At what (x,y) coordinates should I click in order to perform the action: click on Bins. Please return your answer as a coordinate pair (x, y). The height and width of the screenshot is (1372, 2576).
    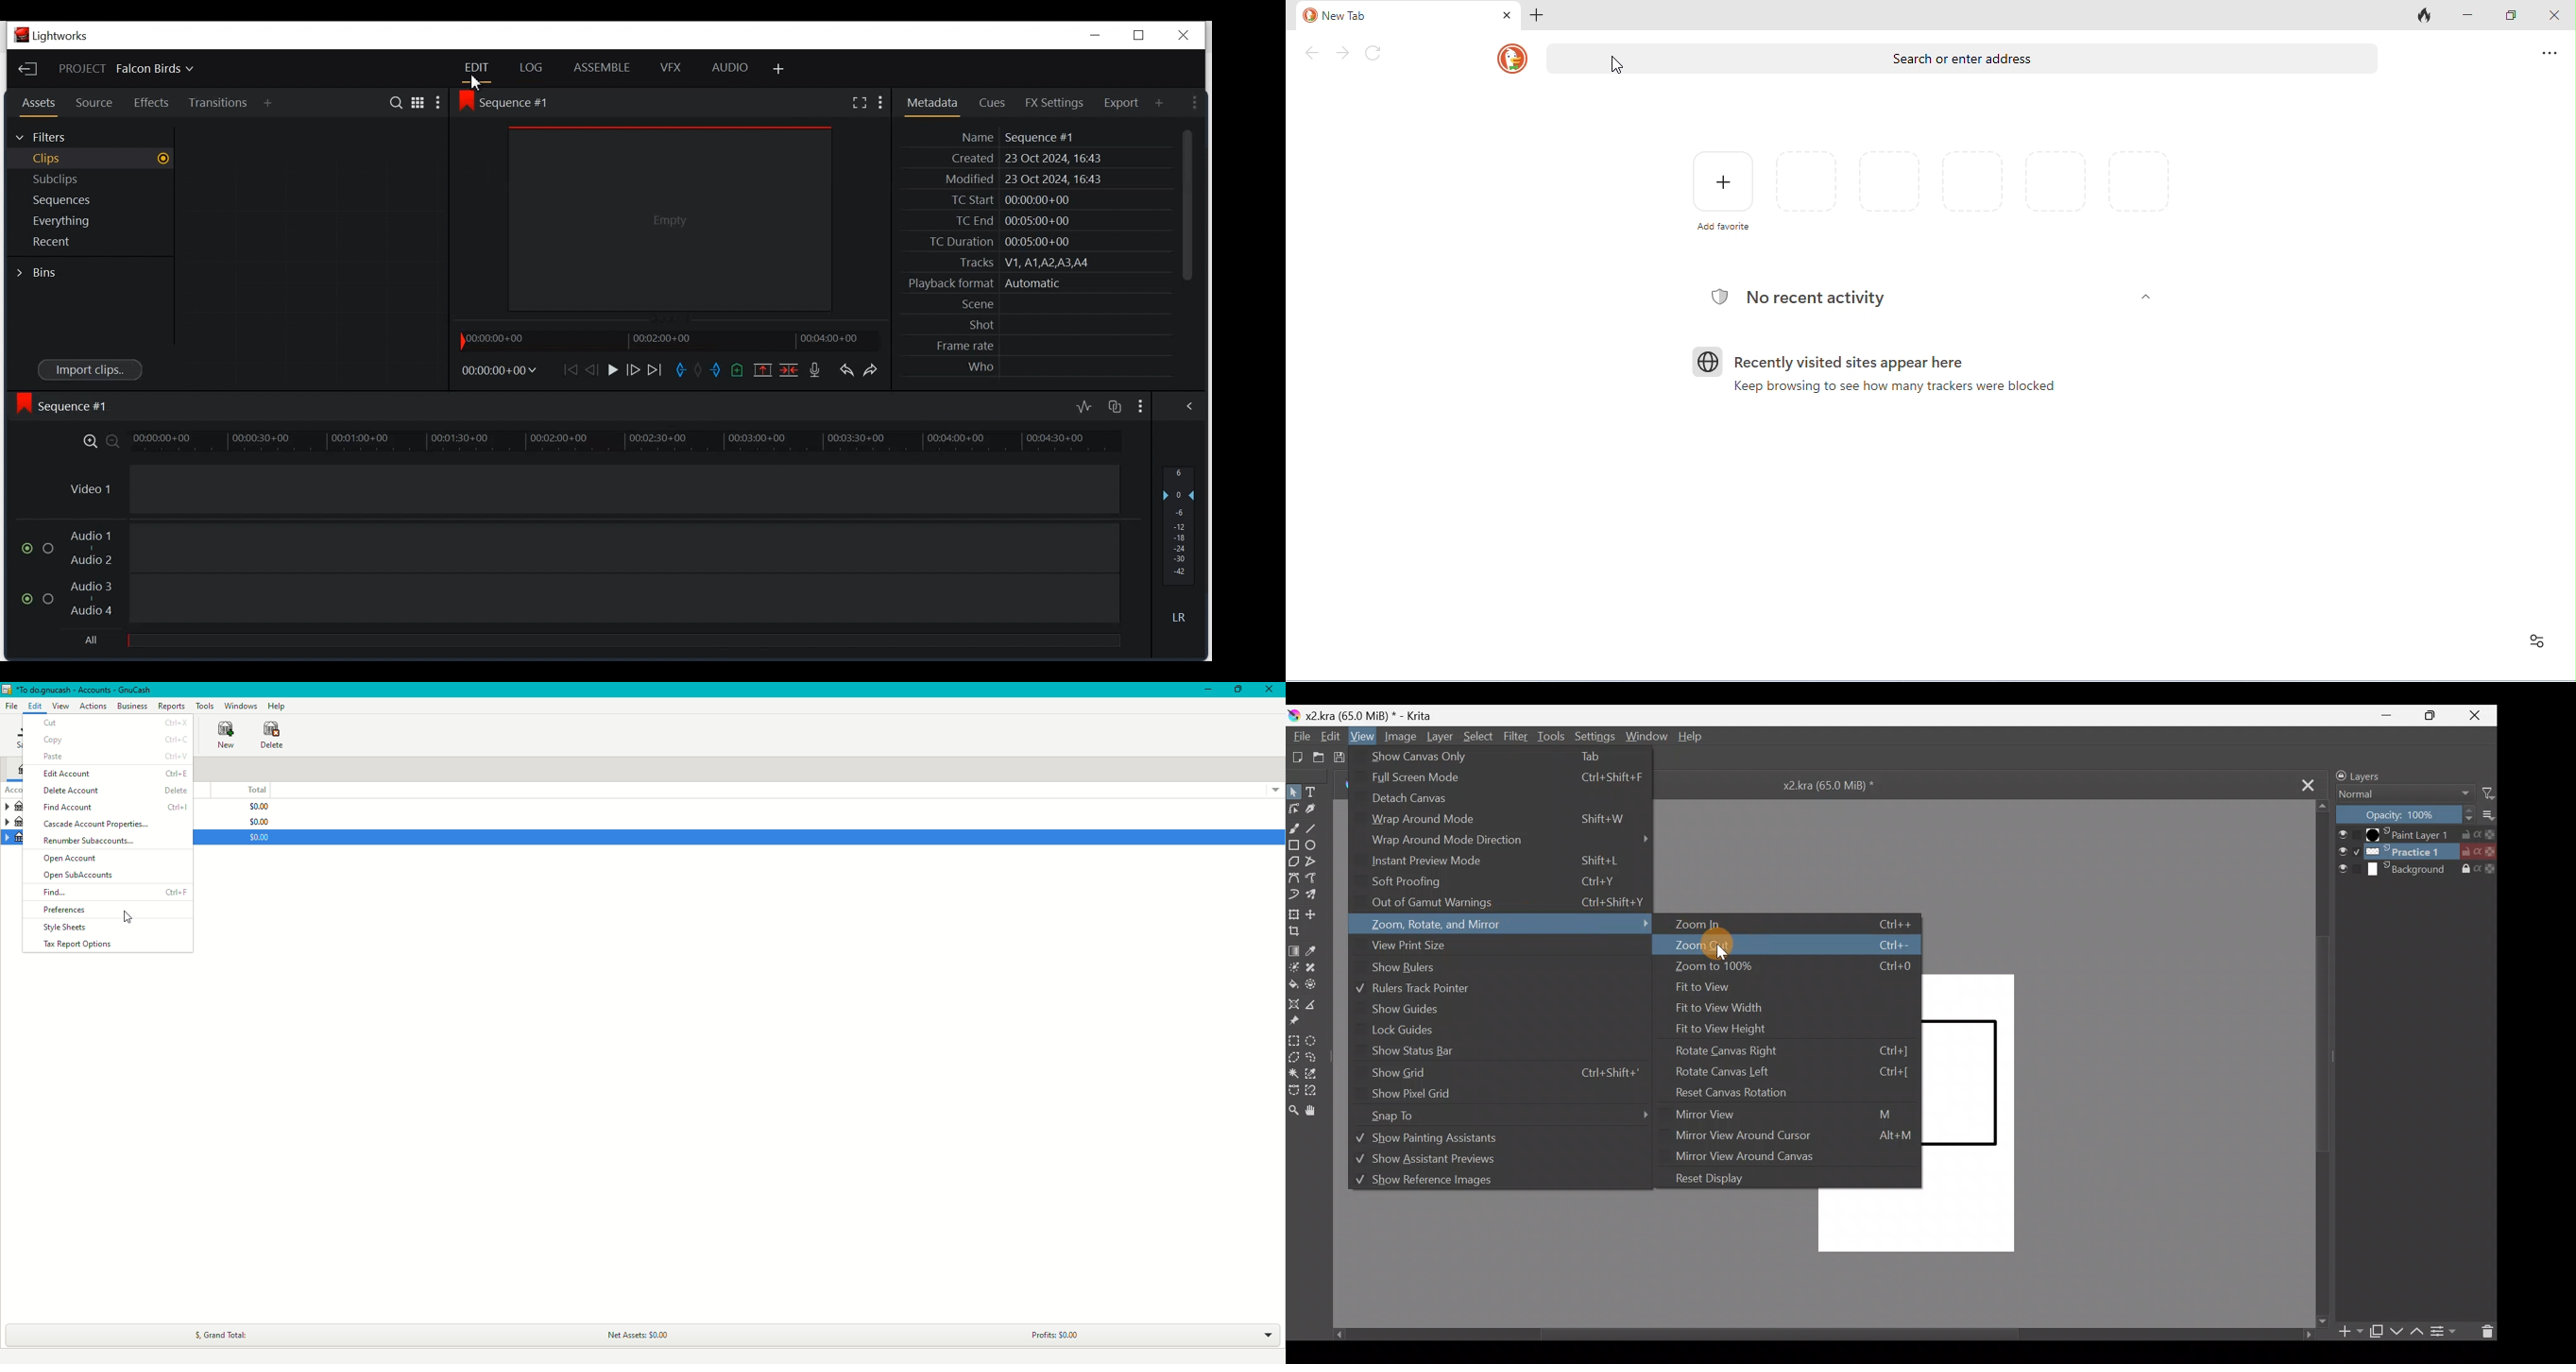
    Looking at the image, I should click on (40, 273).